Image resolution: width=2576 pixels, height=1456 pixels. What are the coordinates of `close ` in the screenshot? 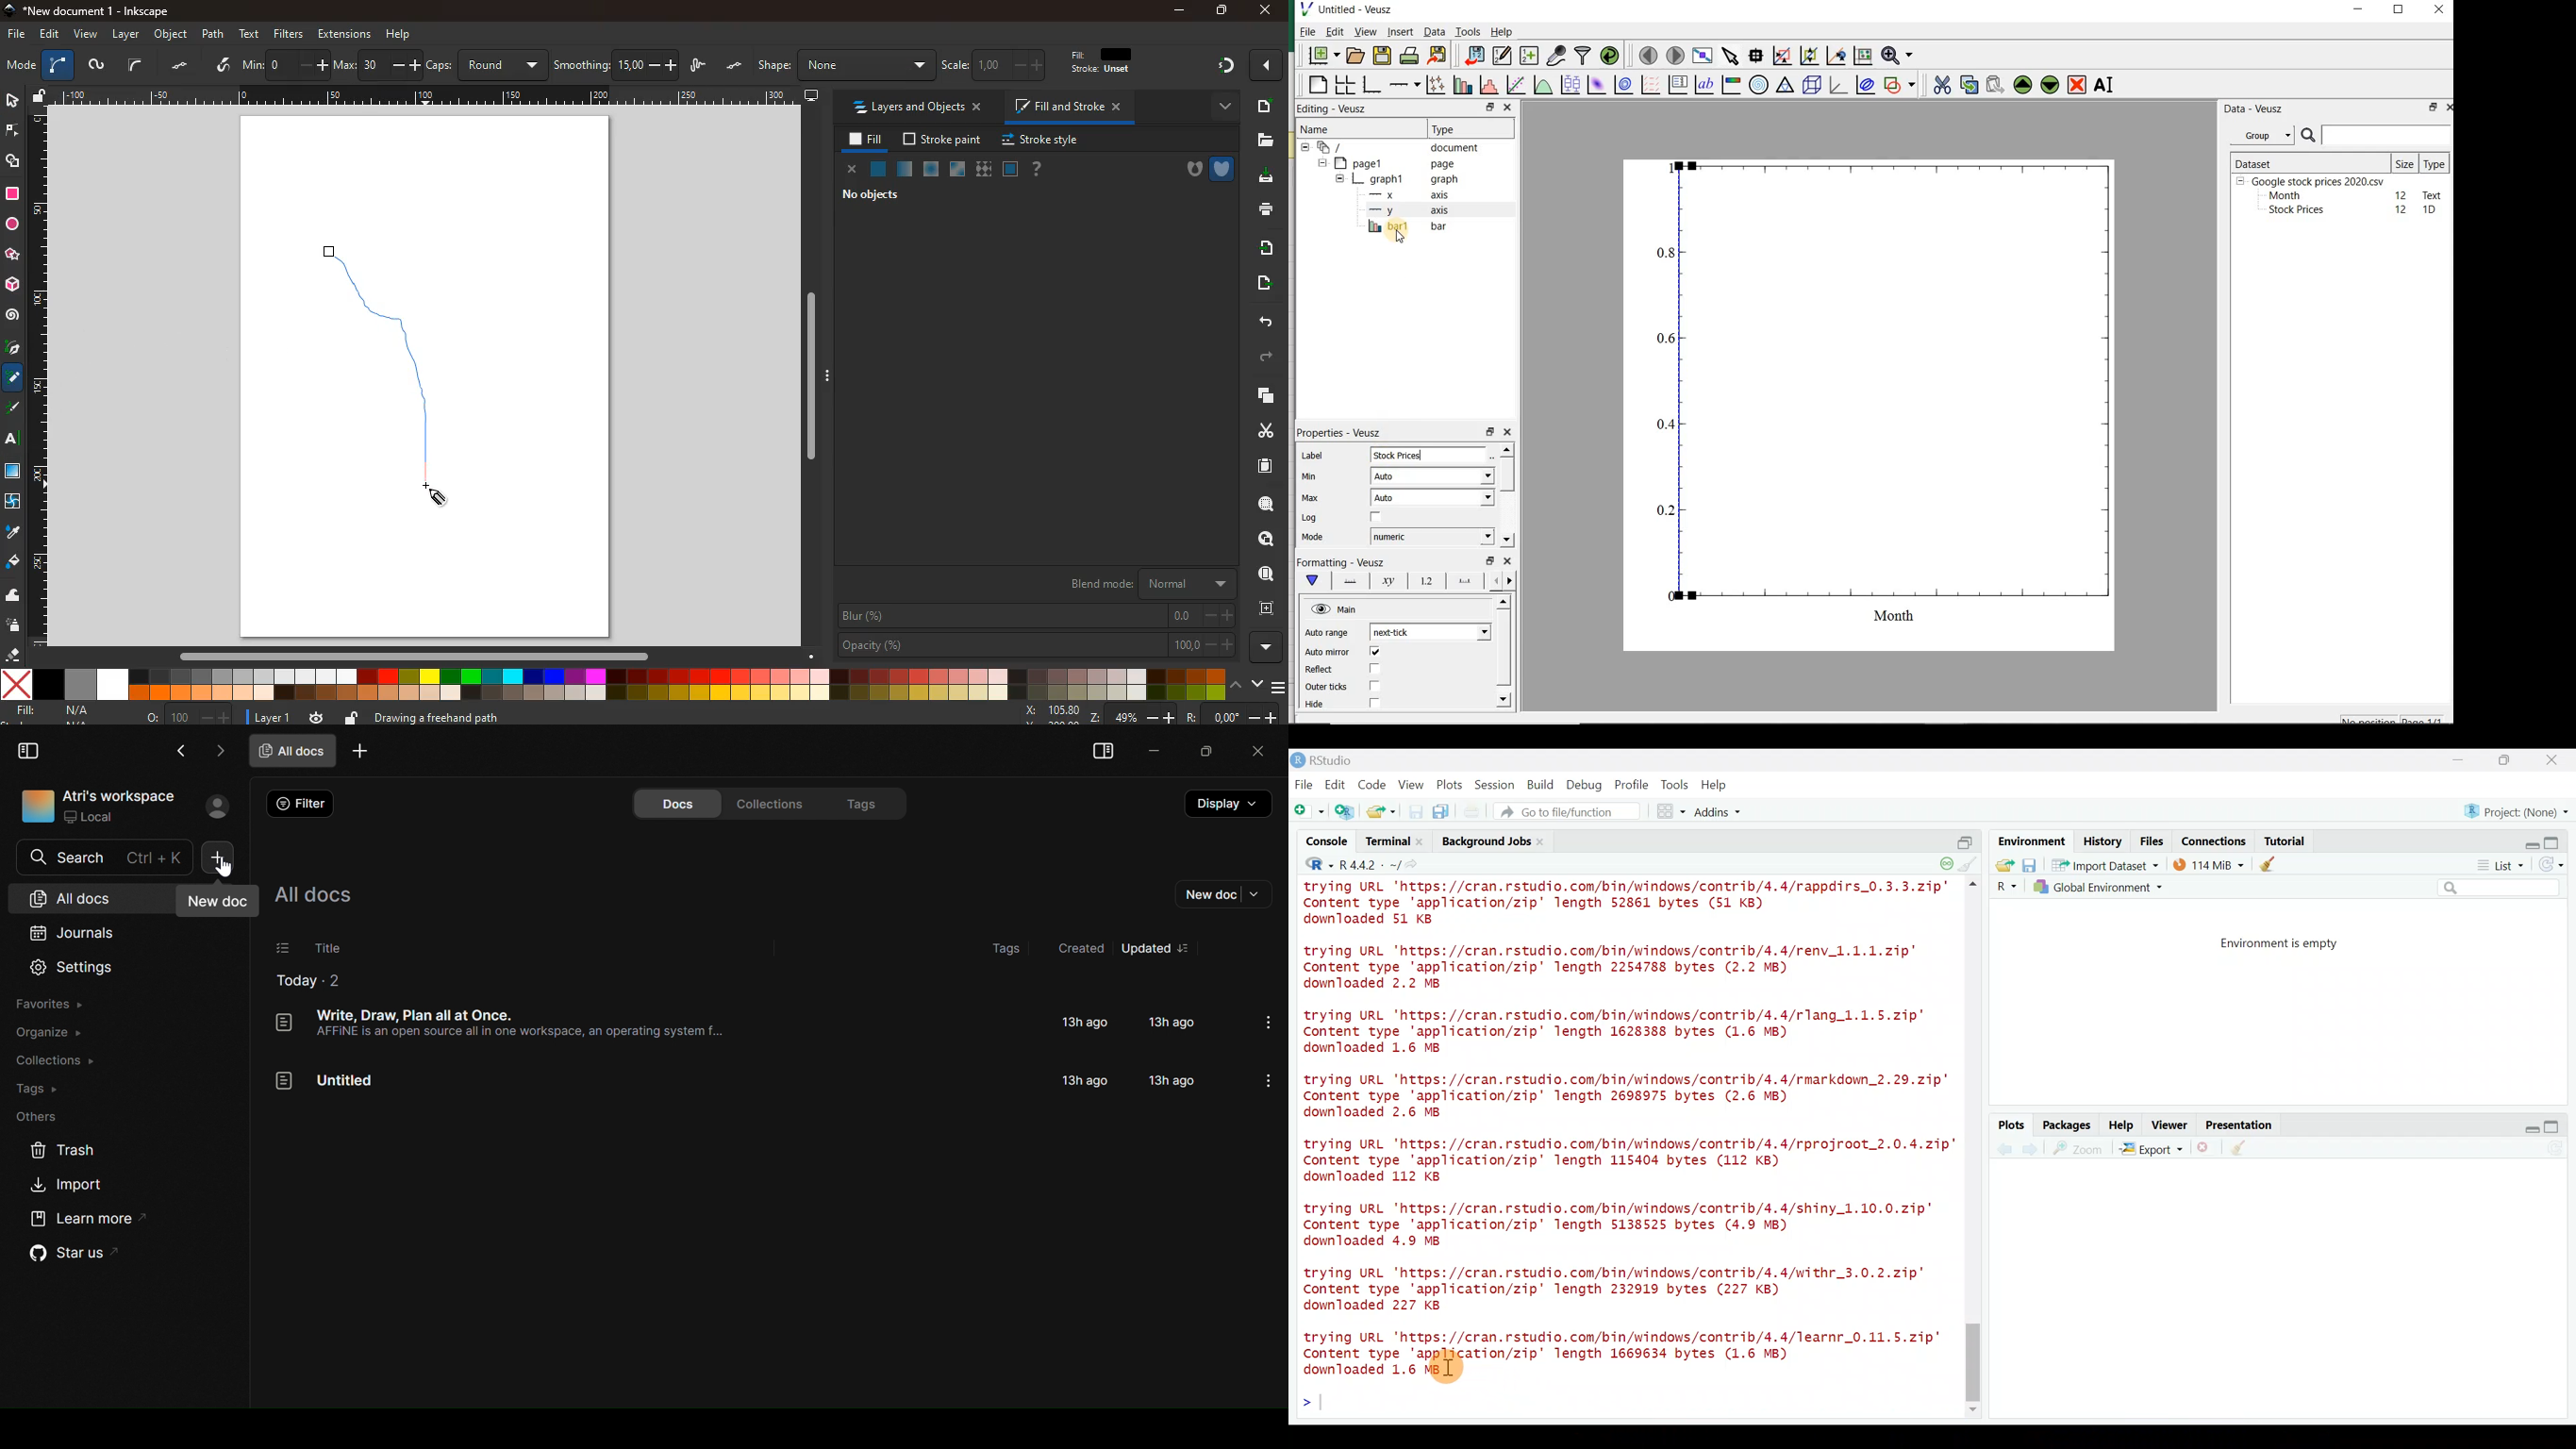 It's located at (2453, 108).